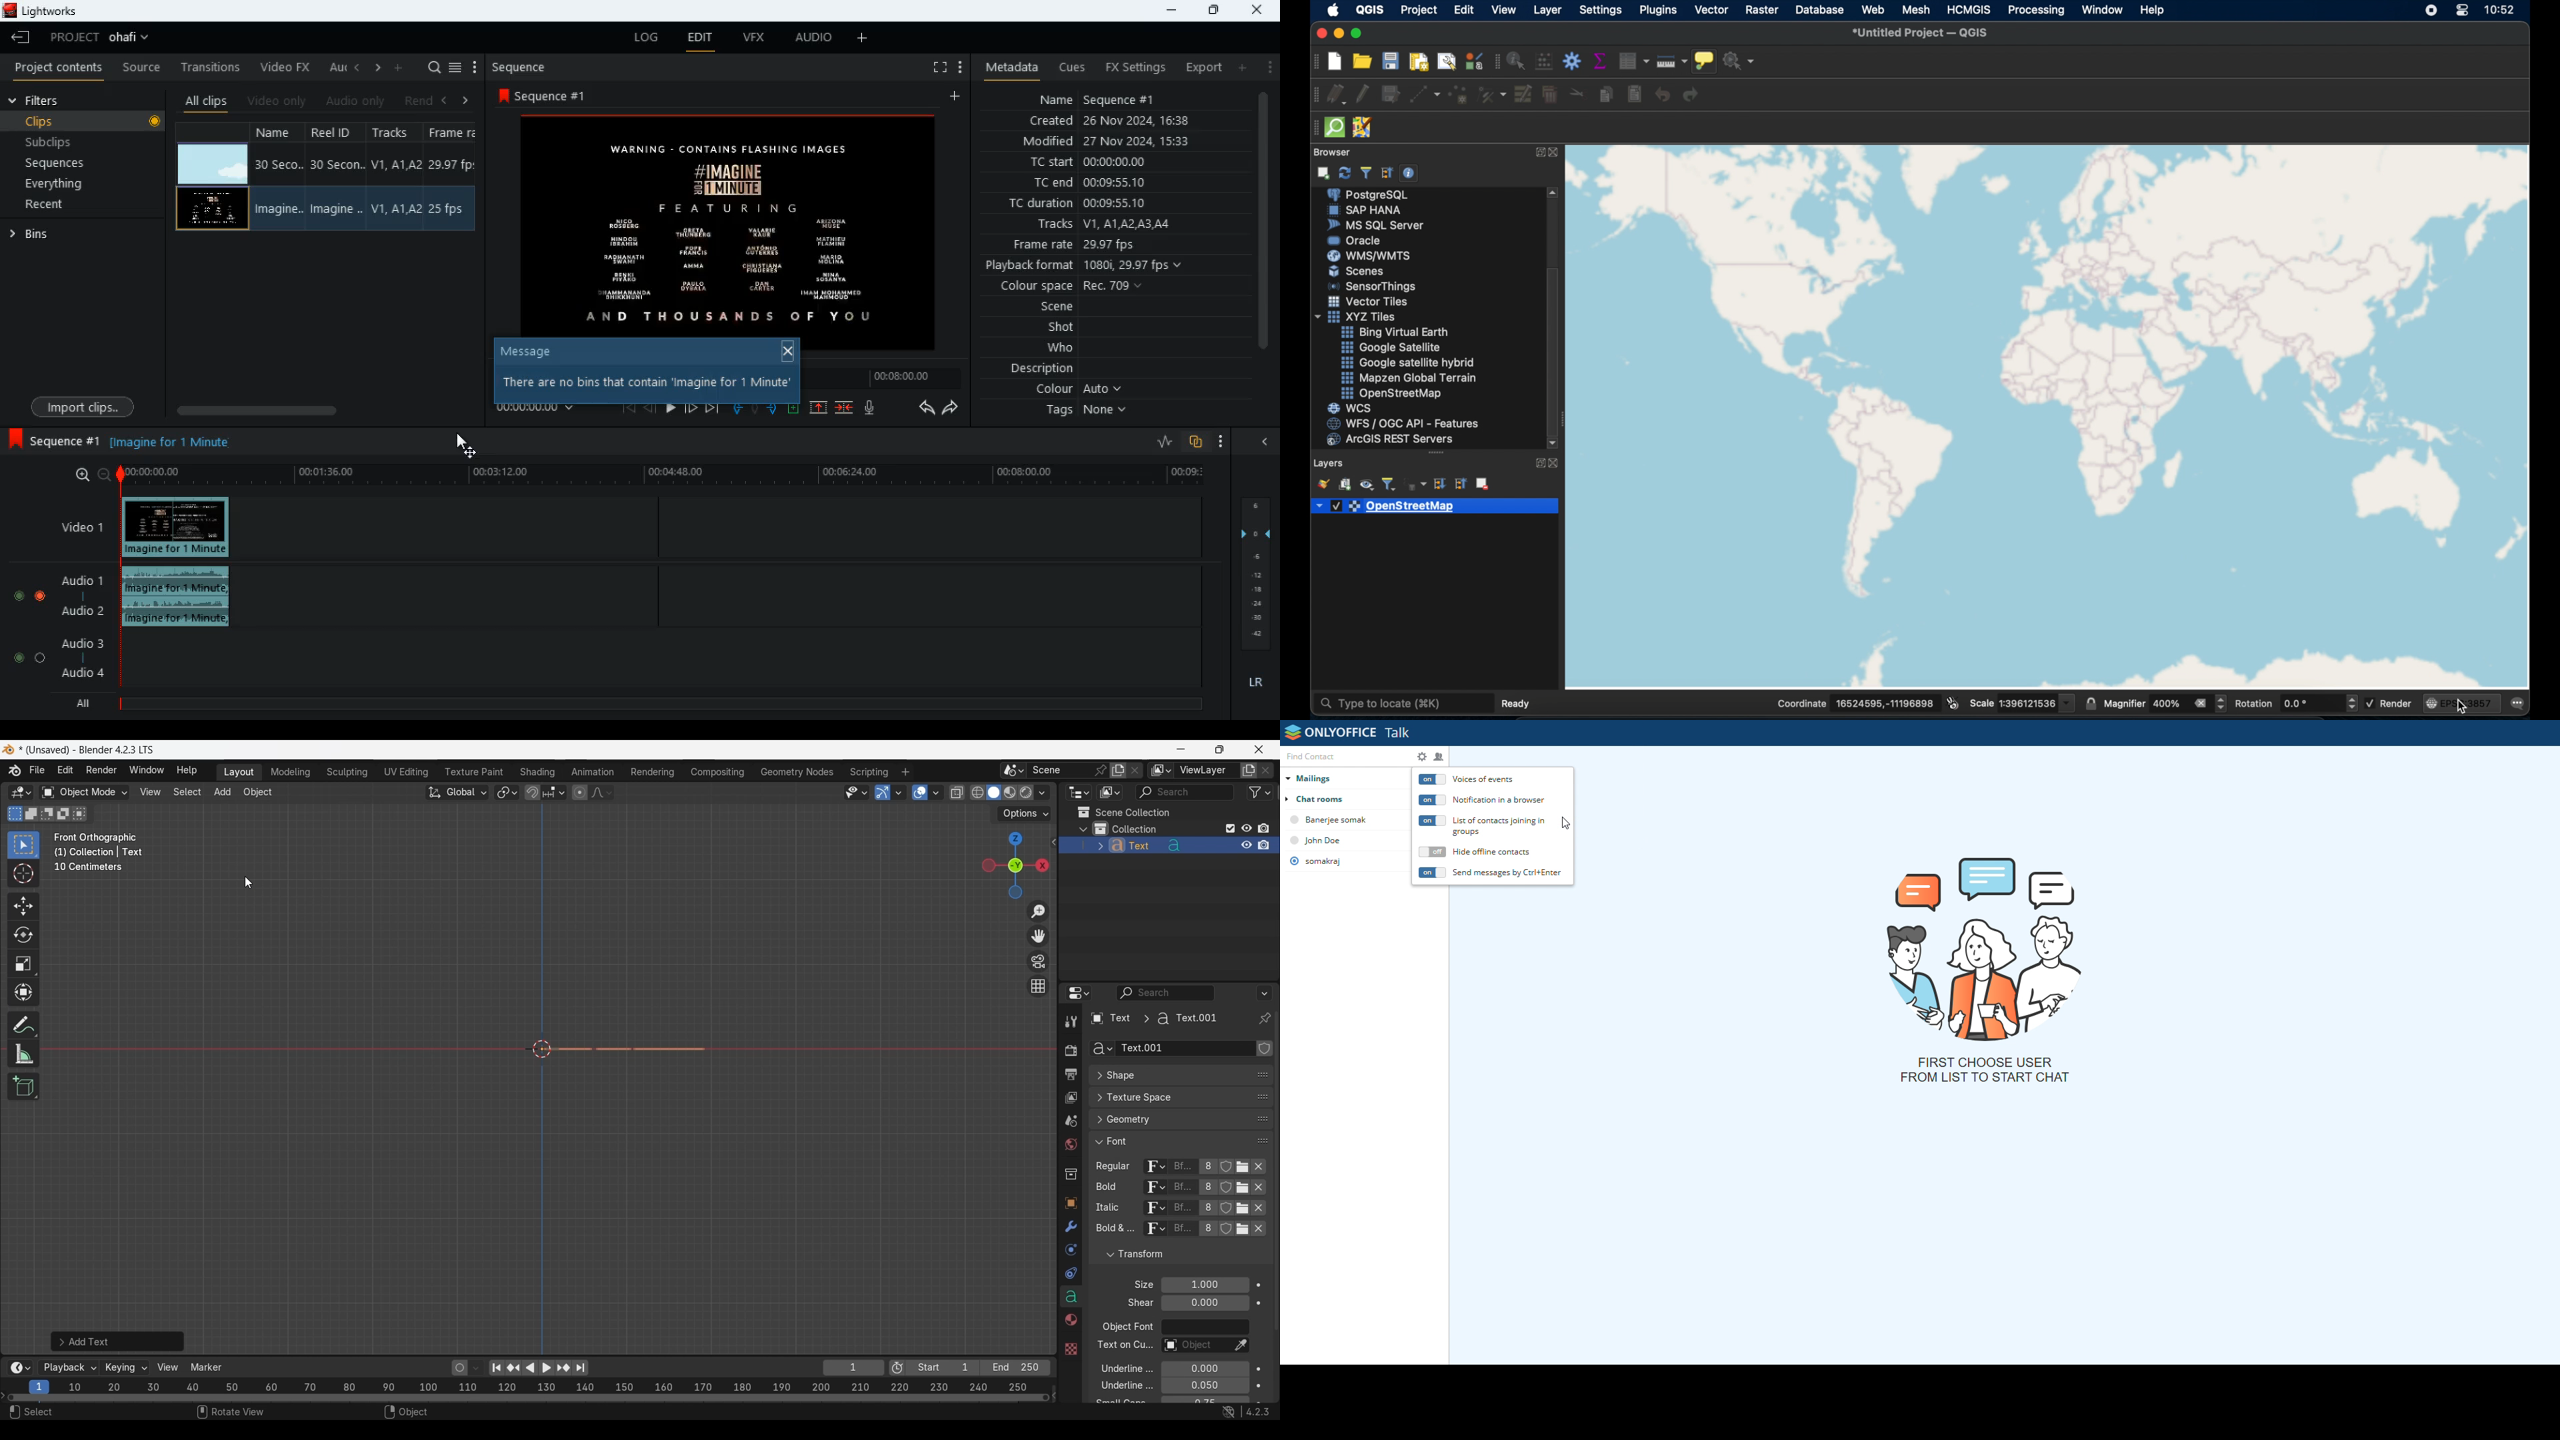  I want to click on render, so click(2389, 702).